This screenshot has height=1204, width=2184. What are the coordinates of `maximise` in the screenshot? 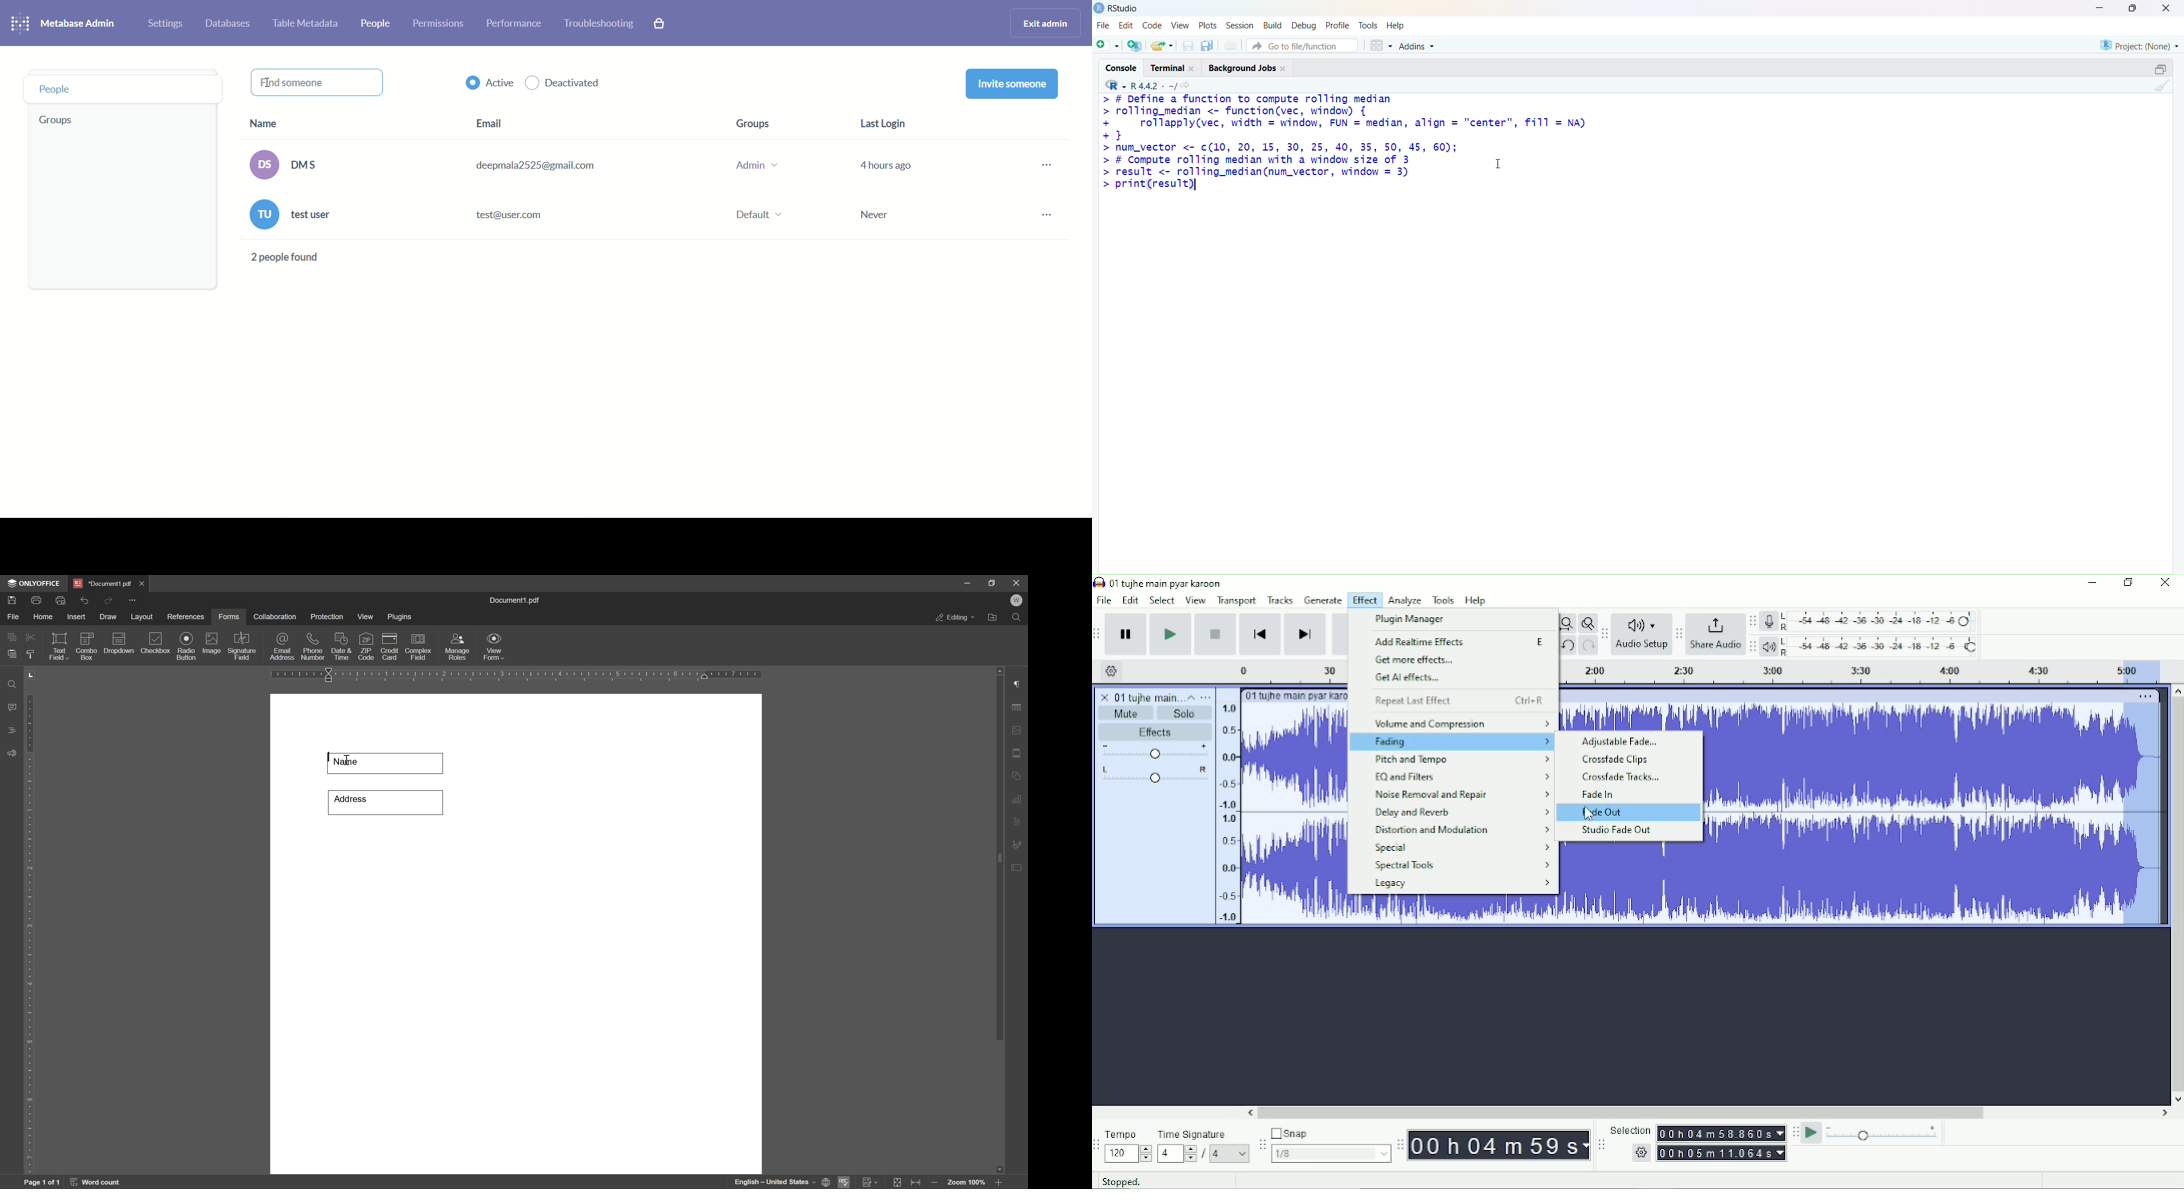 It's located at (2132, 8).